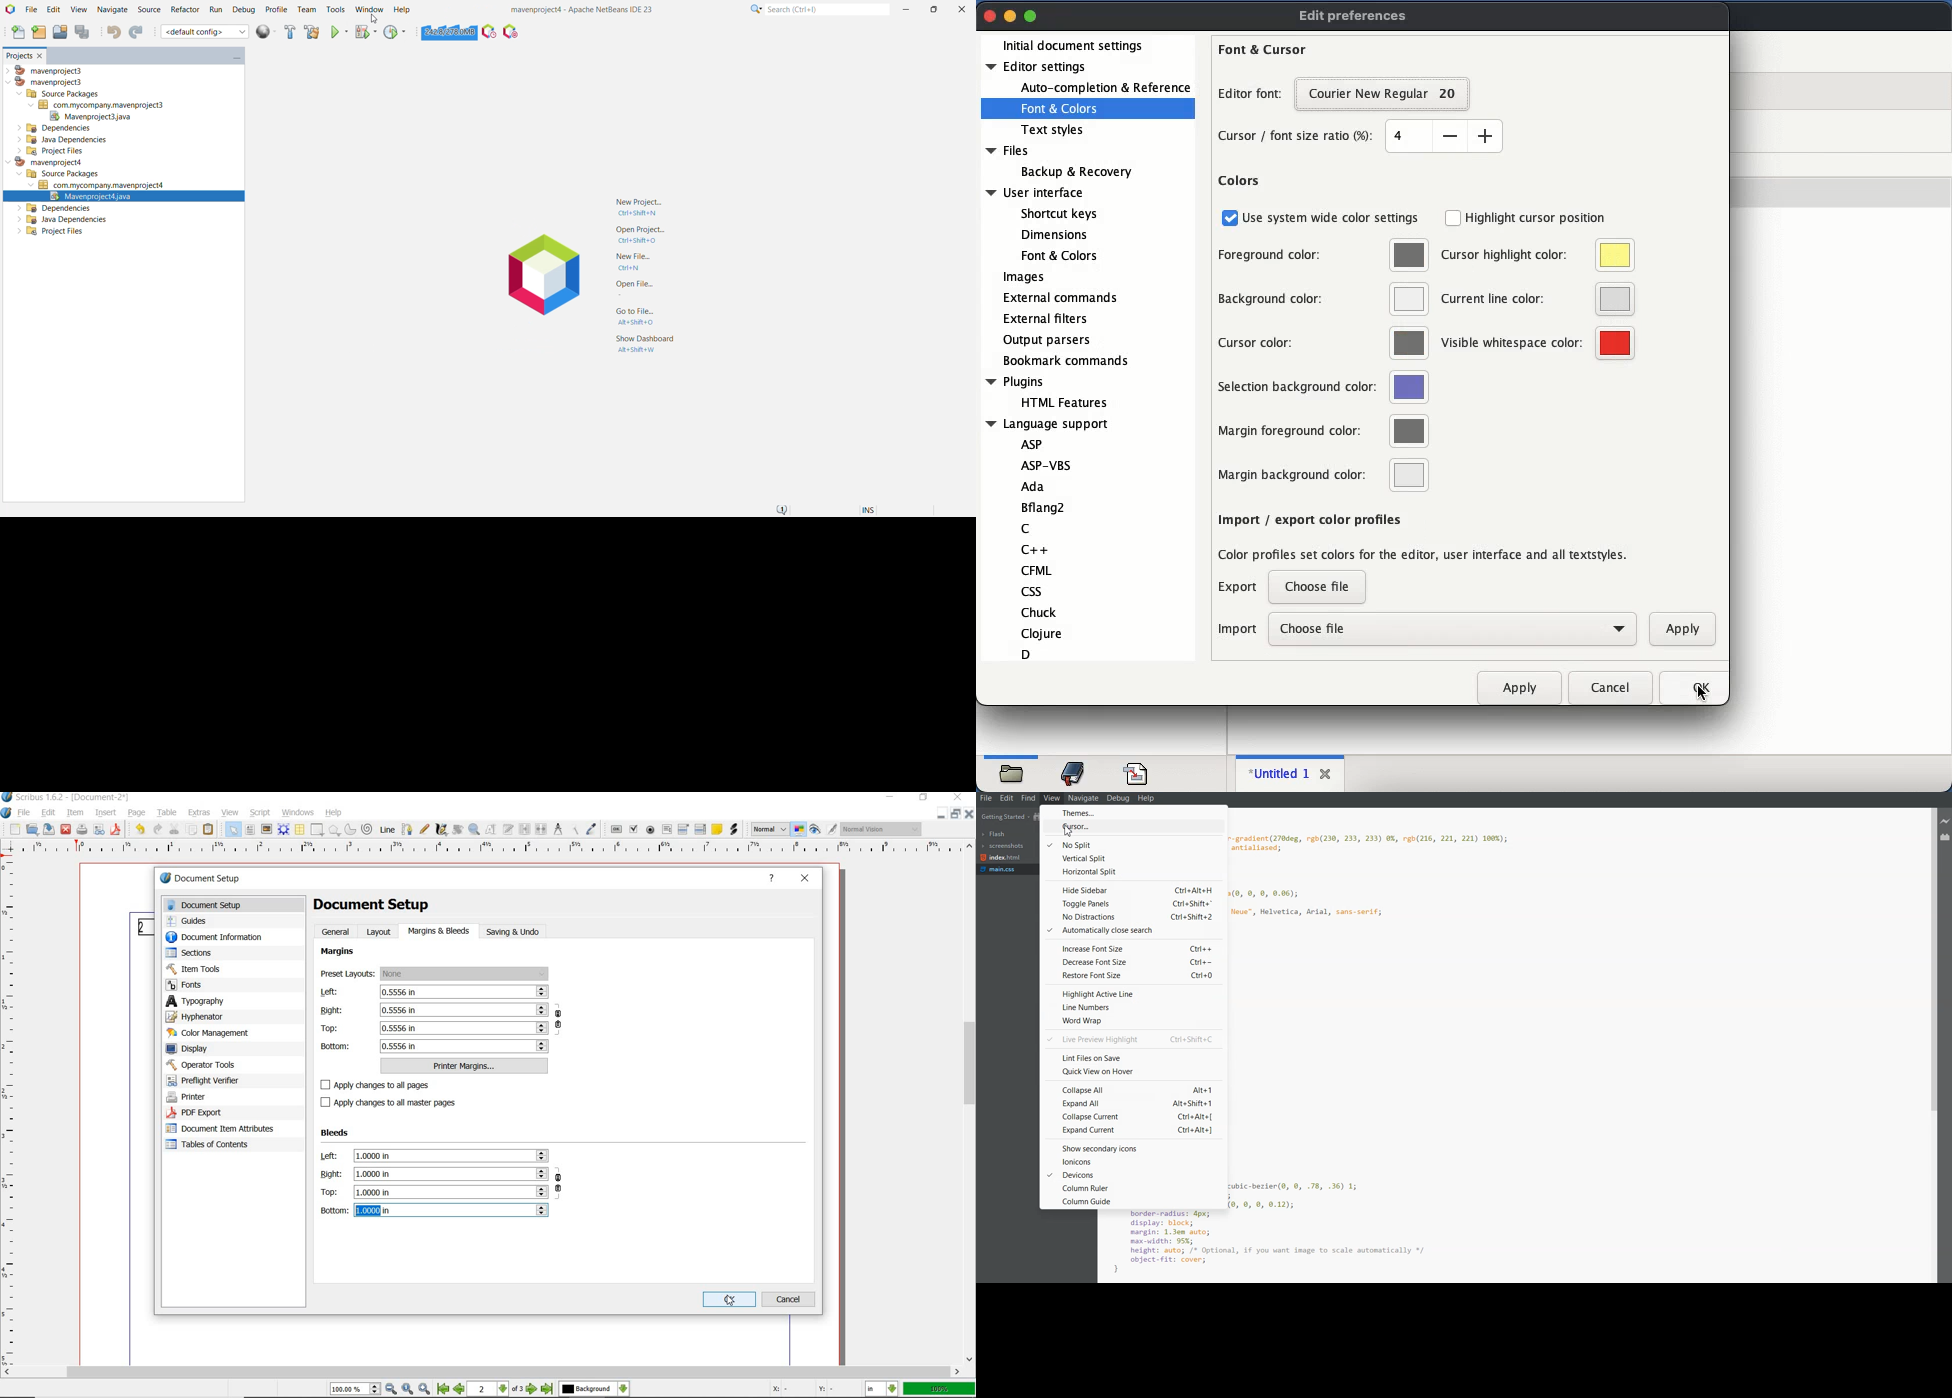 The image size is (1960, 1400). What do you see at coordinates (1038, 67) in the screenshot?
I see `editor settings` at bounding box center [1038, 67].